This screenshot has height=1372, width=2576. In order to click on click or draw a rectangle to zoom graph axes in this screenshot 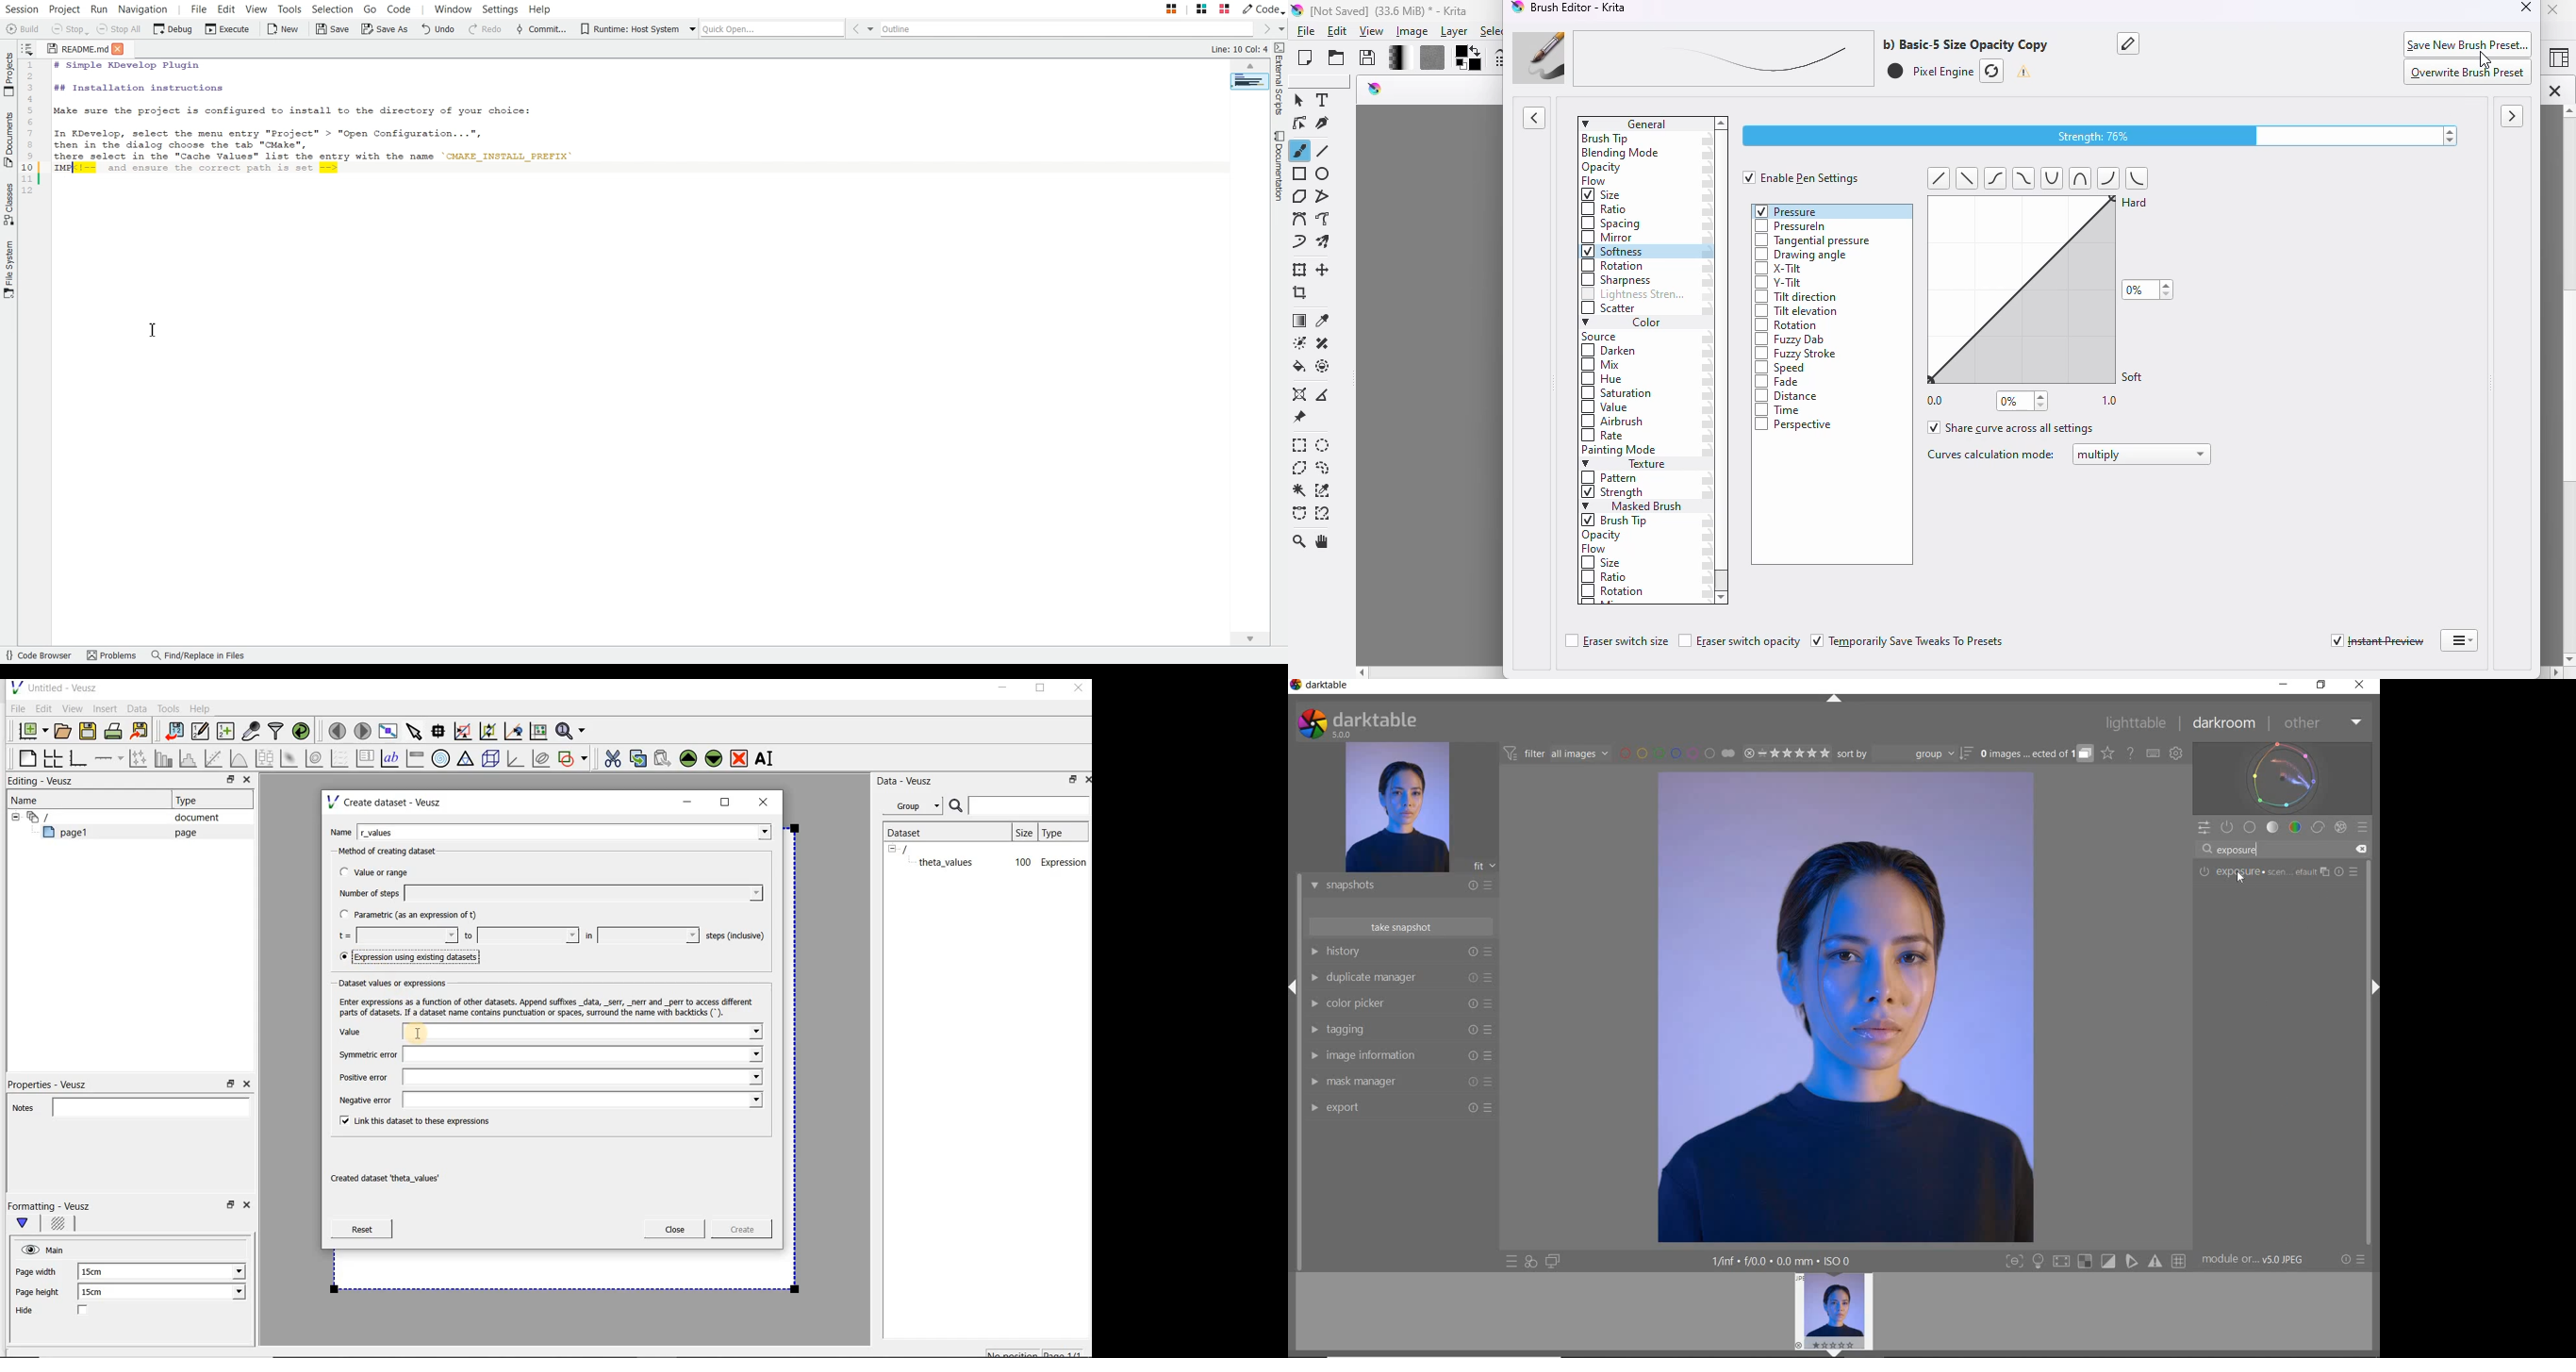, I will do `click(466, 732)`.